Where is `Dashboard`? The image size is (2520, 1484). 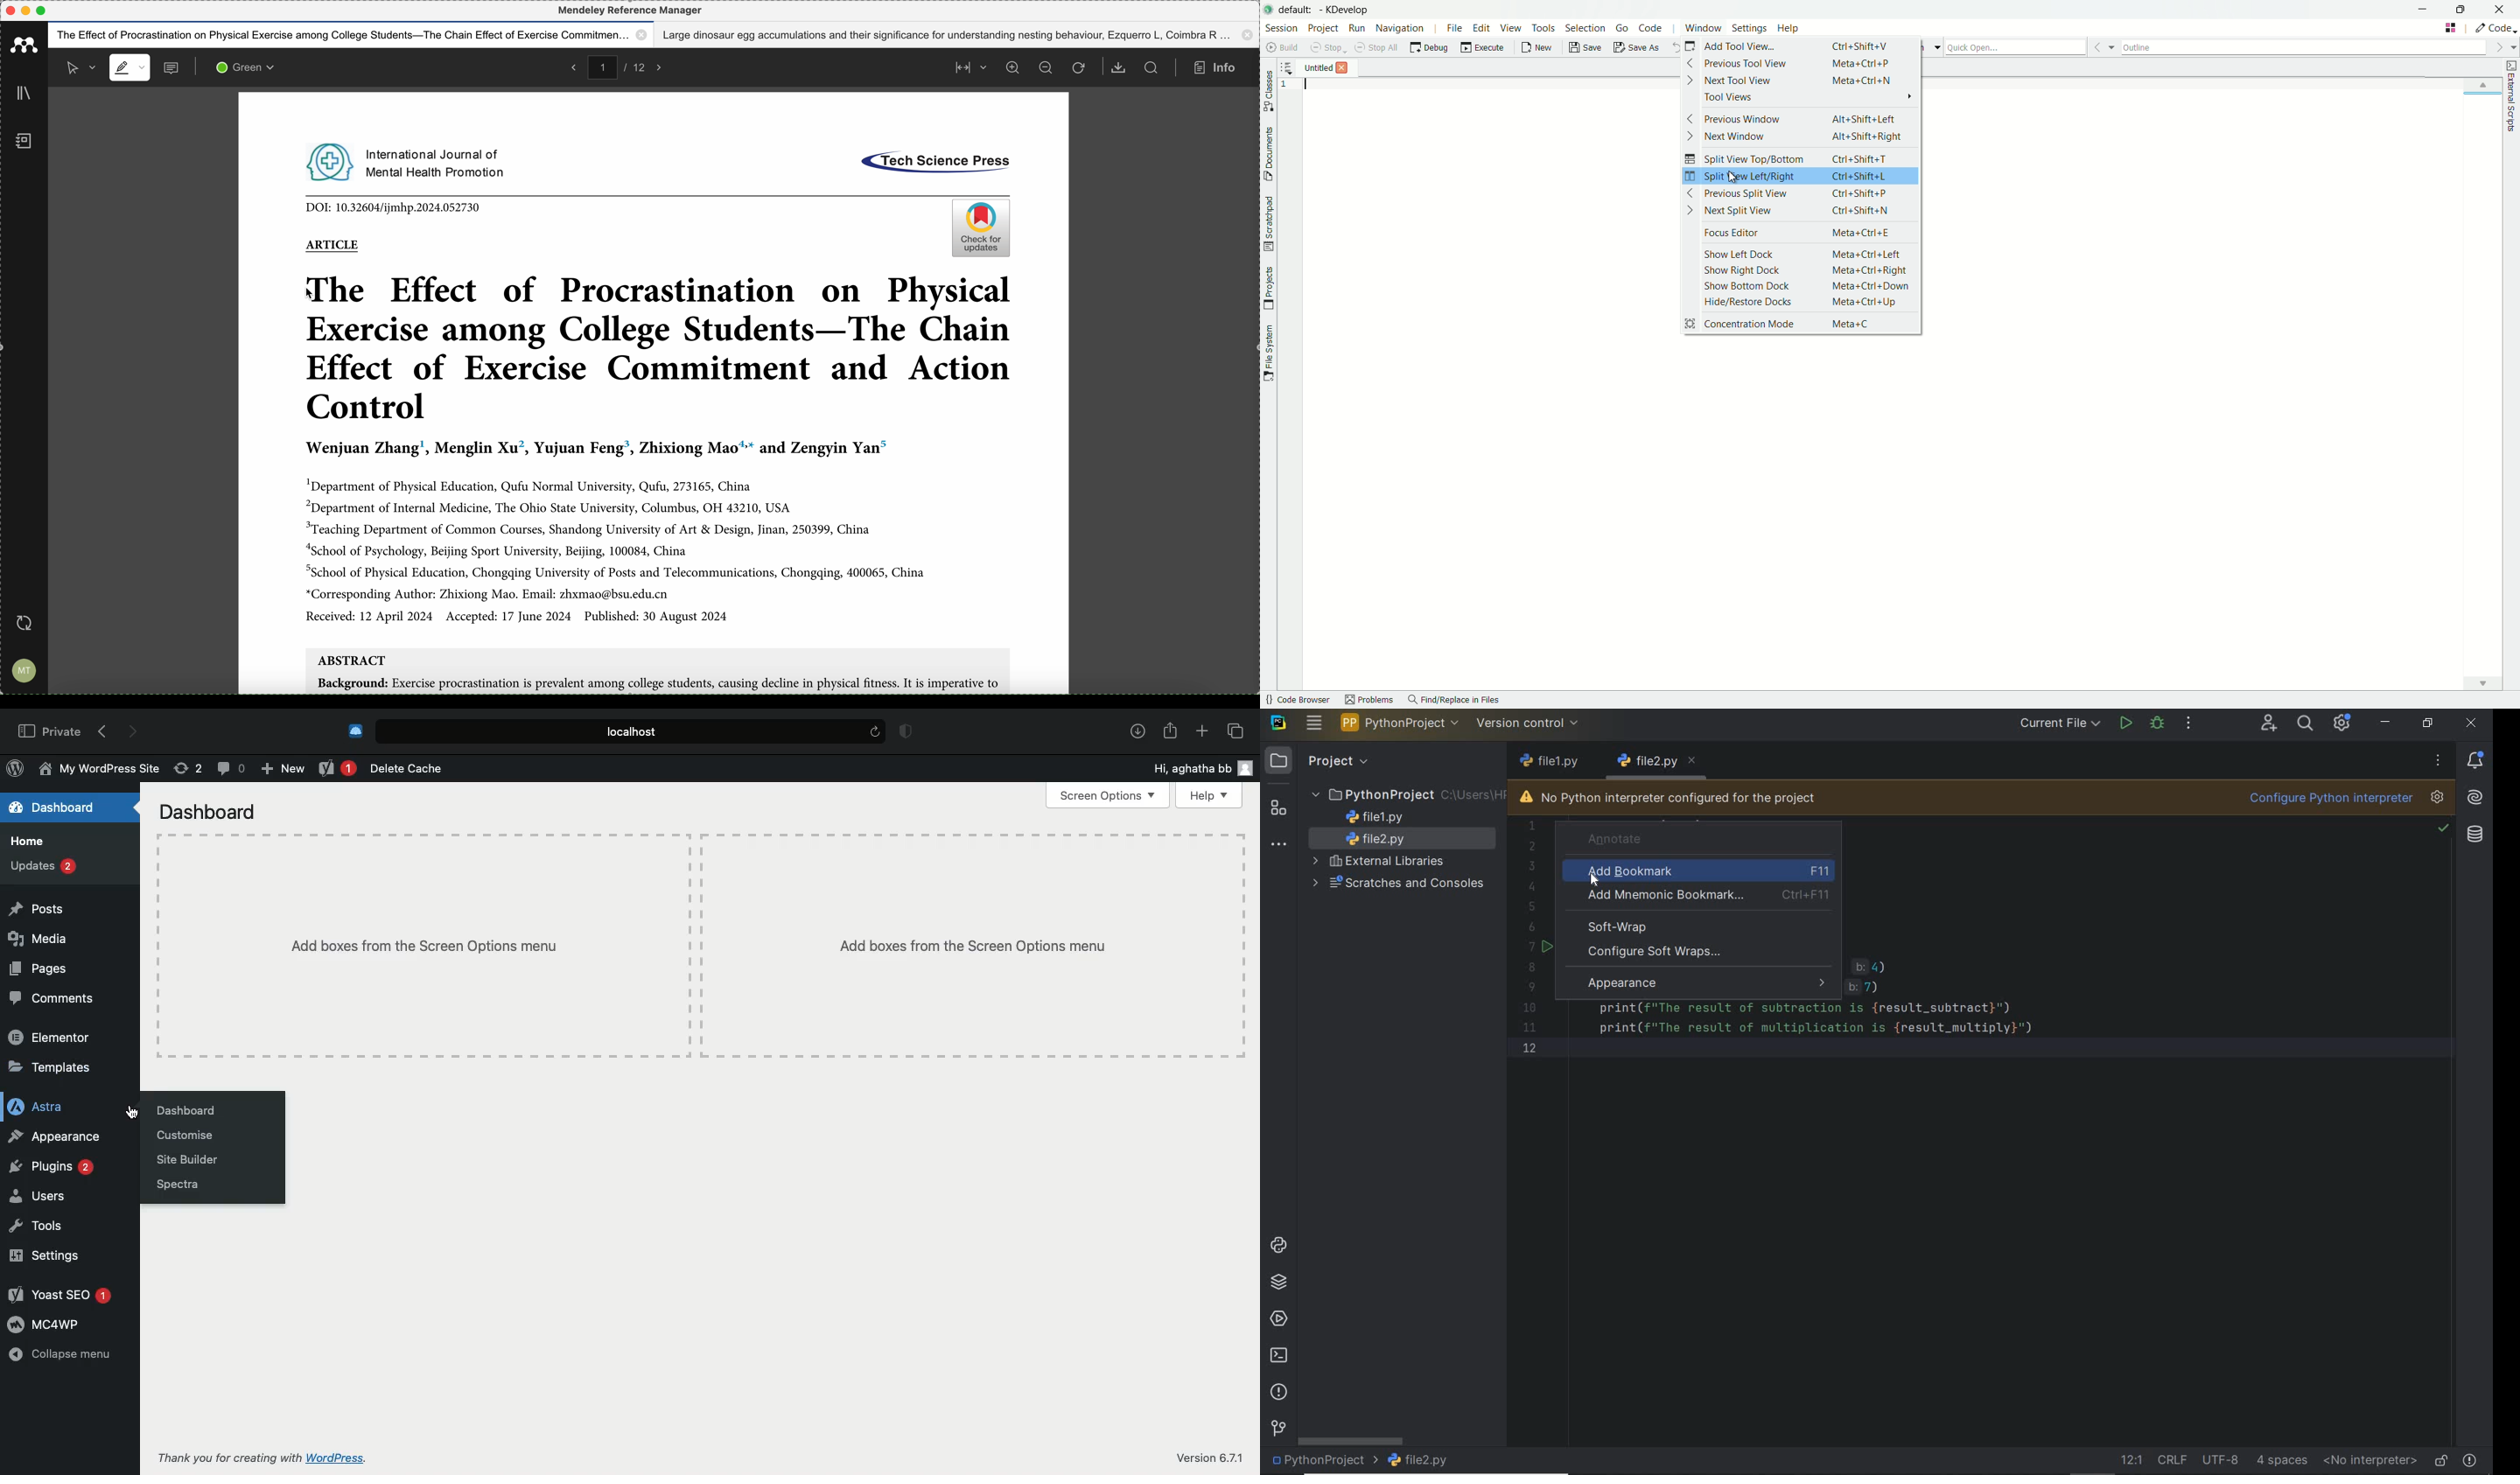
Dashboard is located at coordinates (187, 1111).